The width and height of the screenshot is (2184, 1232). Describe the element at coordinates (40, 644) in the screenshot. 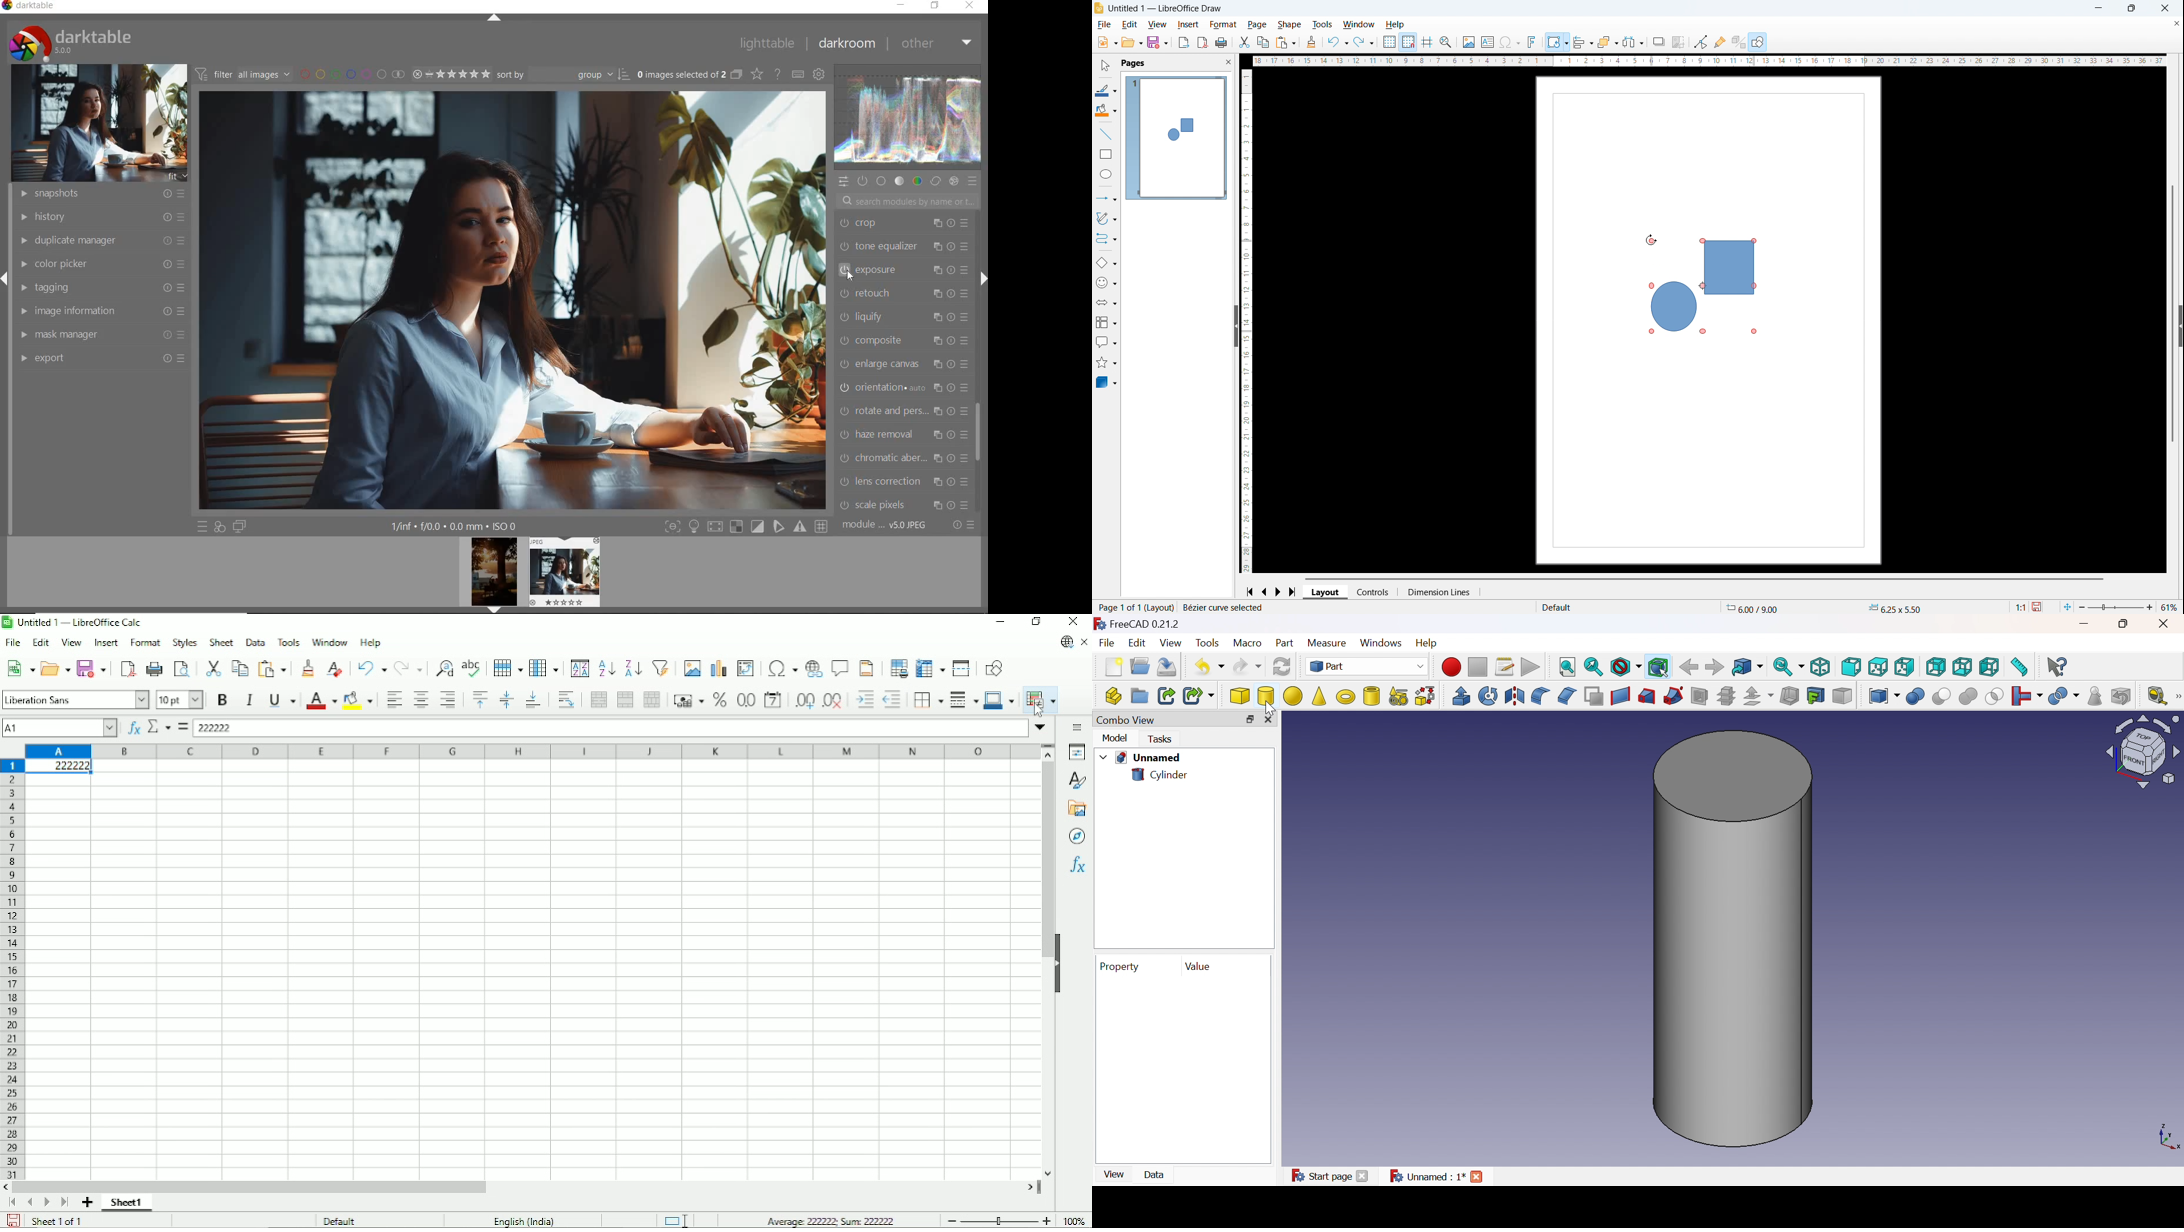

I see `Edit` at that location.